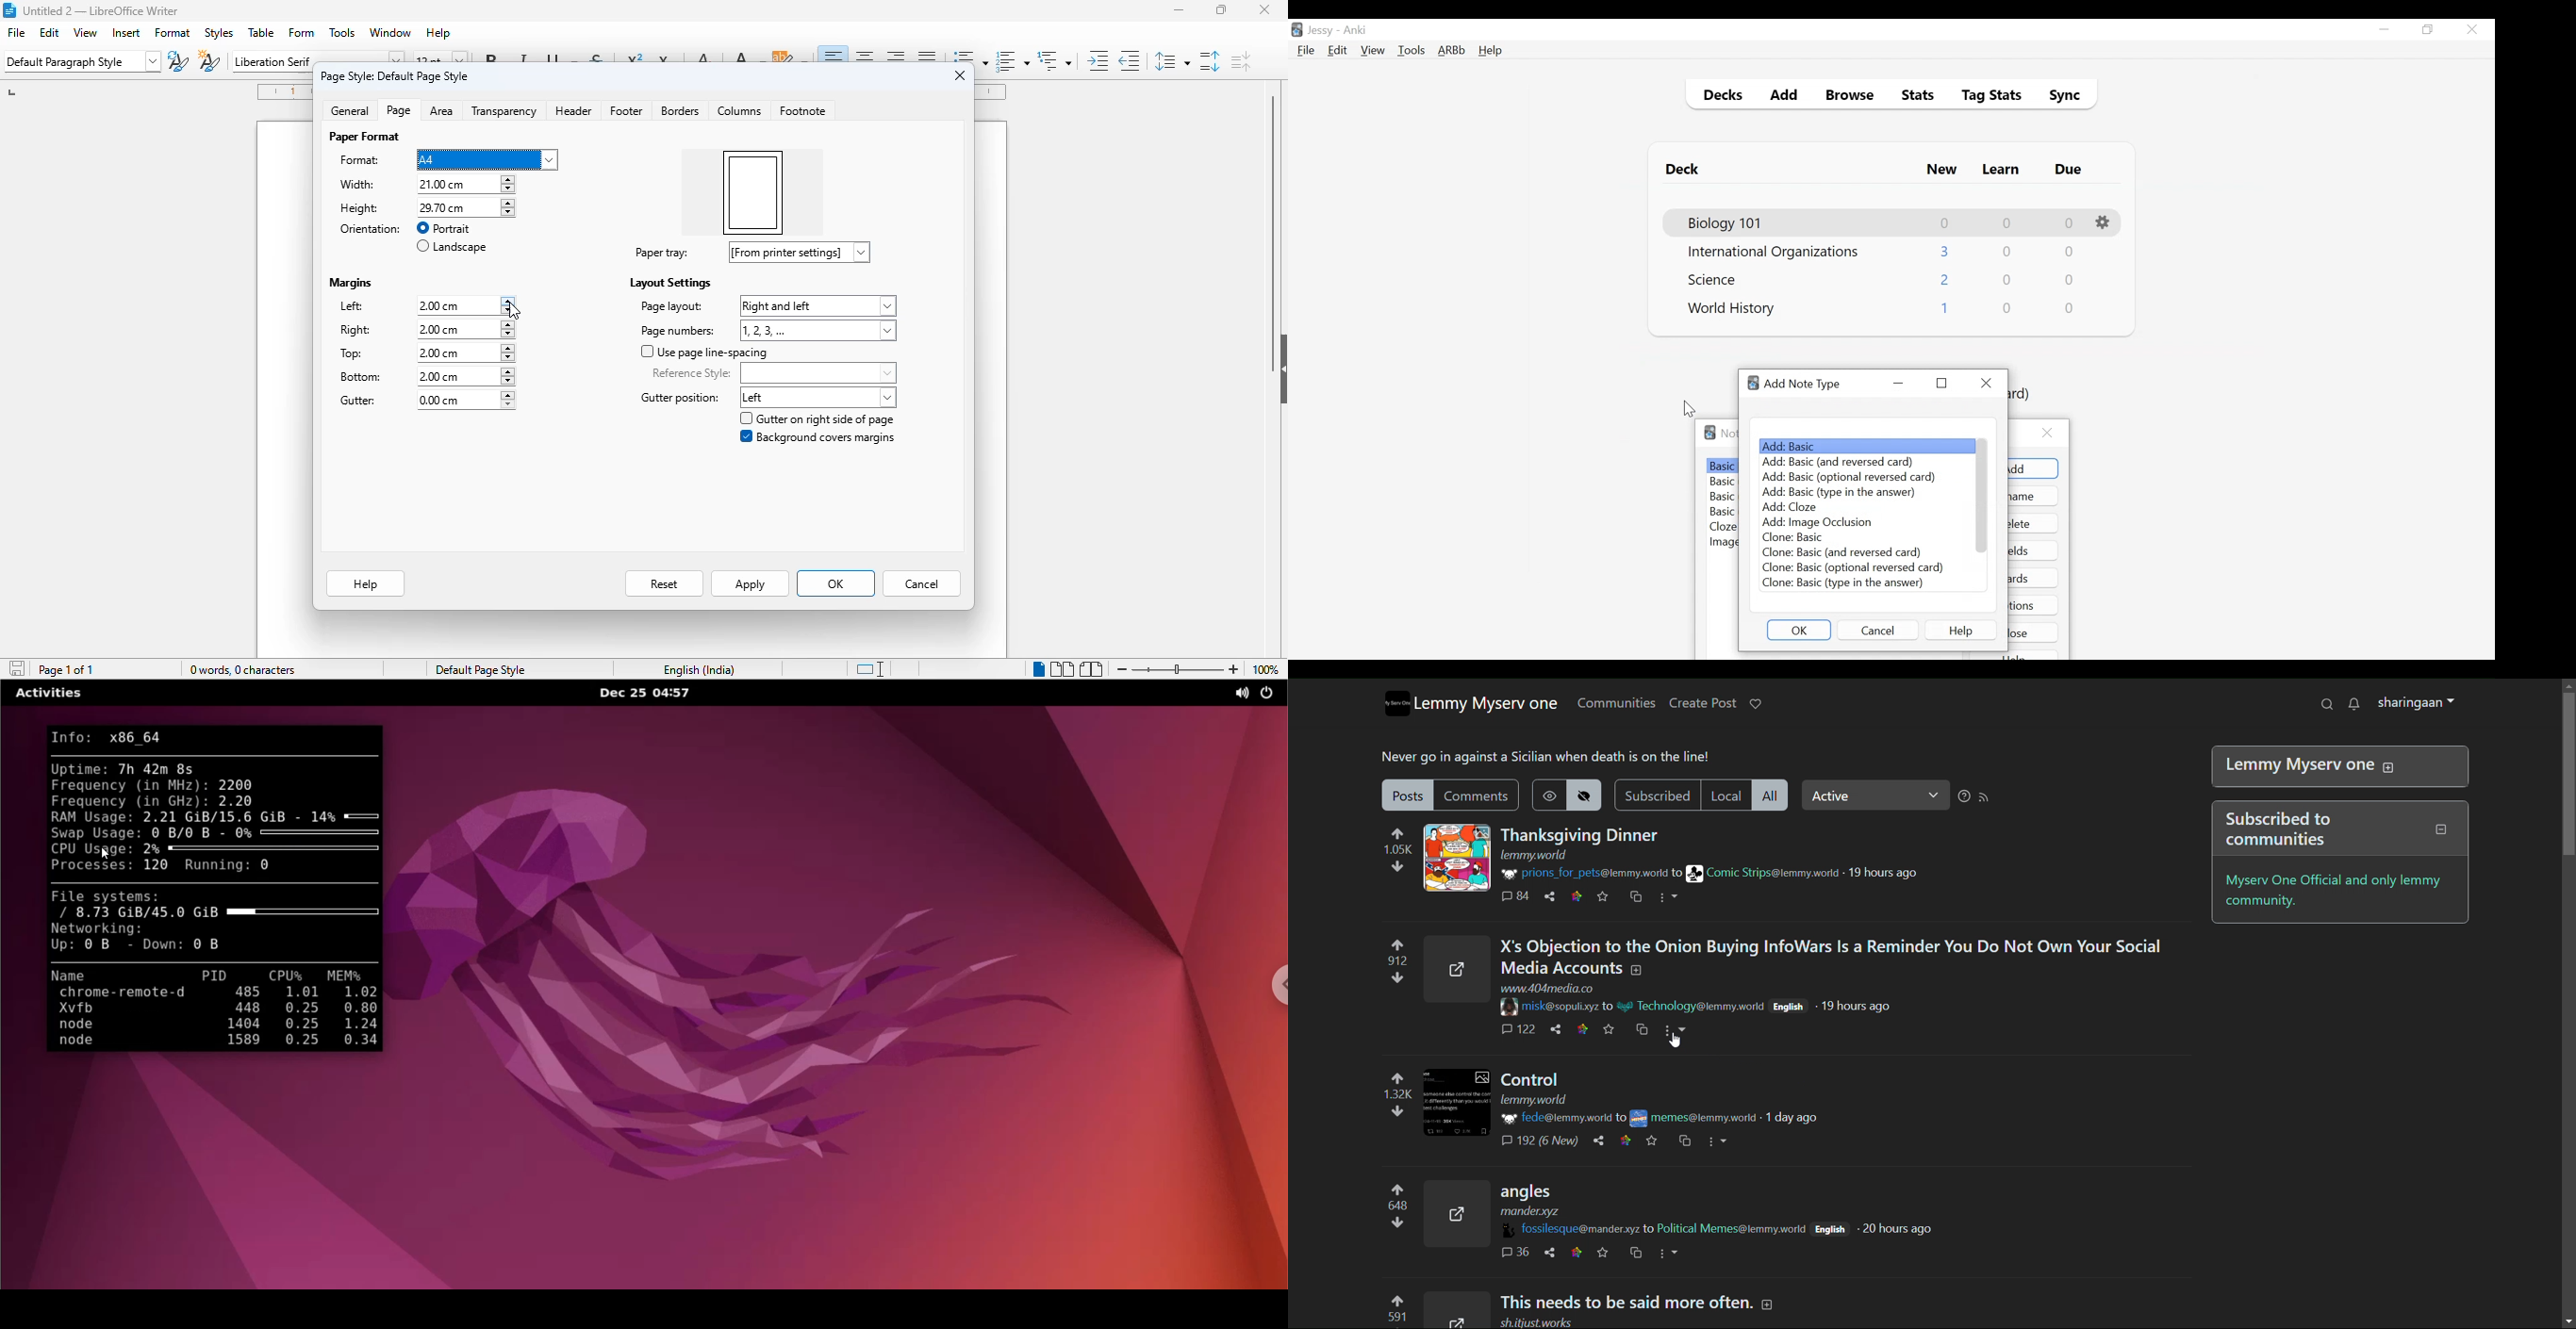  I want to click on cursor, so click(516, 311).